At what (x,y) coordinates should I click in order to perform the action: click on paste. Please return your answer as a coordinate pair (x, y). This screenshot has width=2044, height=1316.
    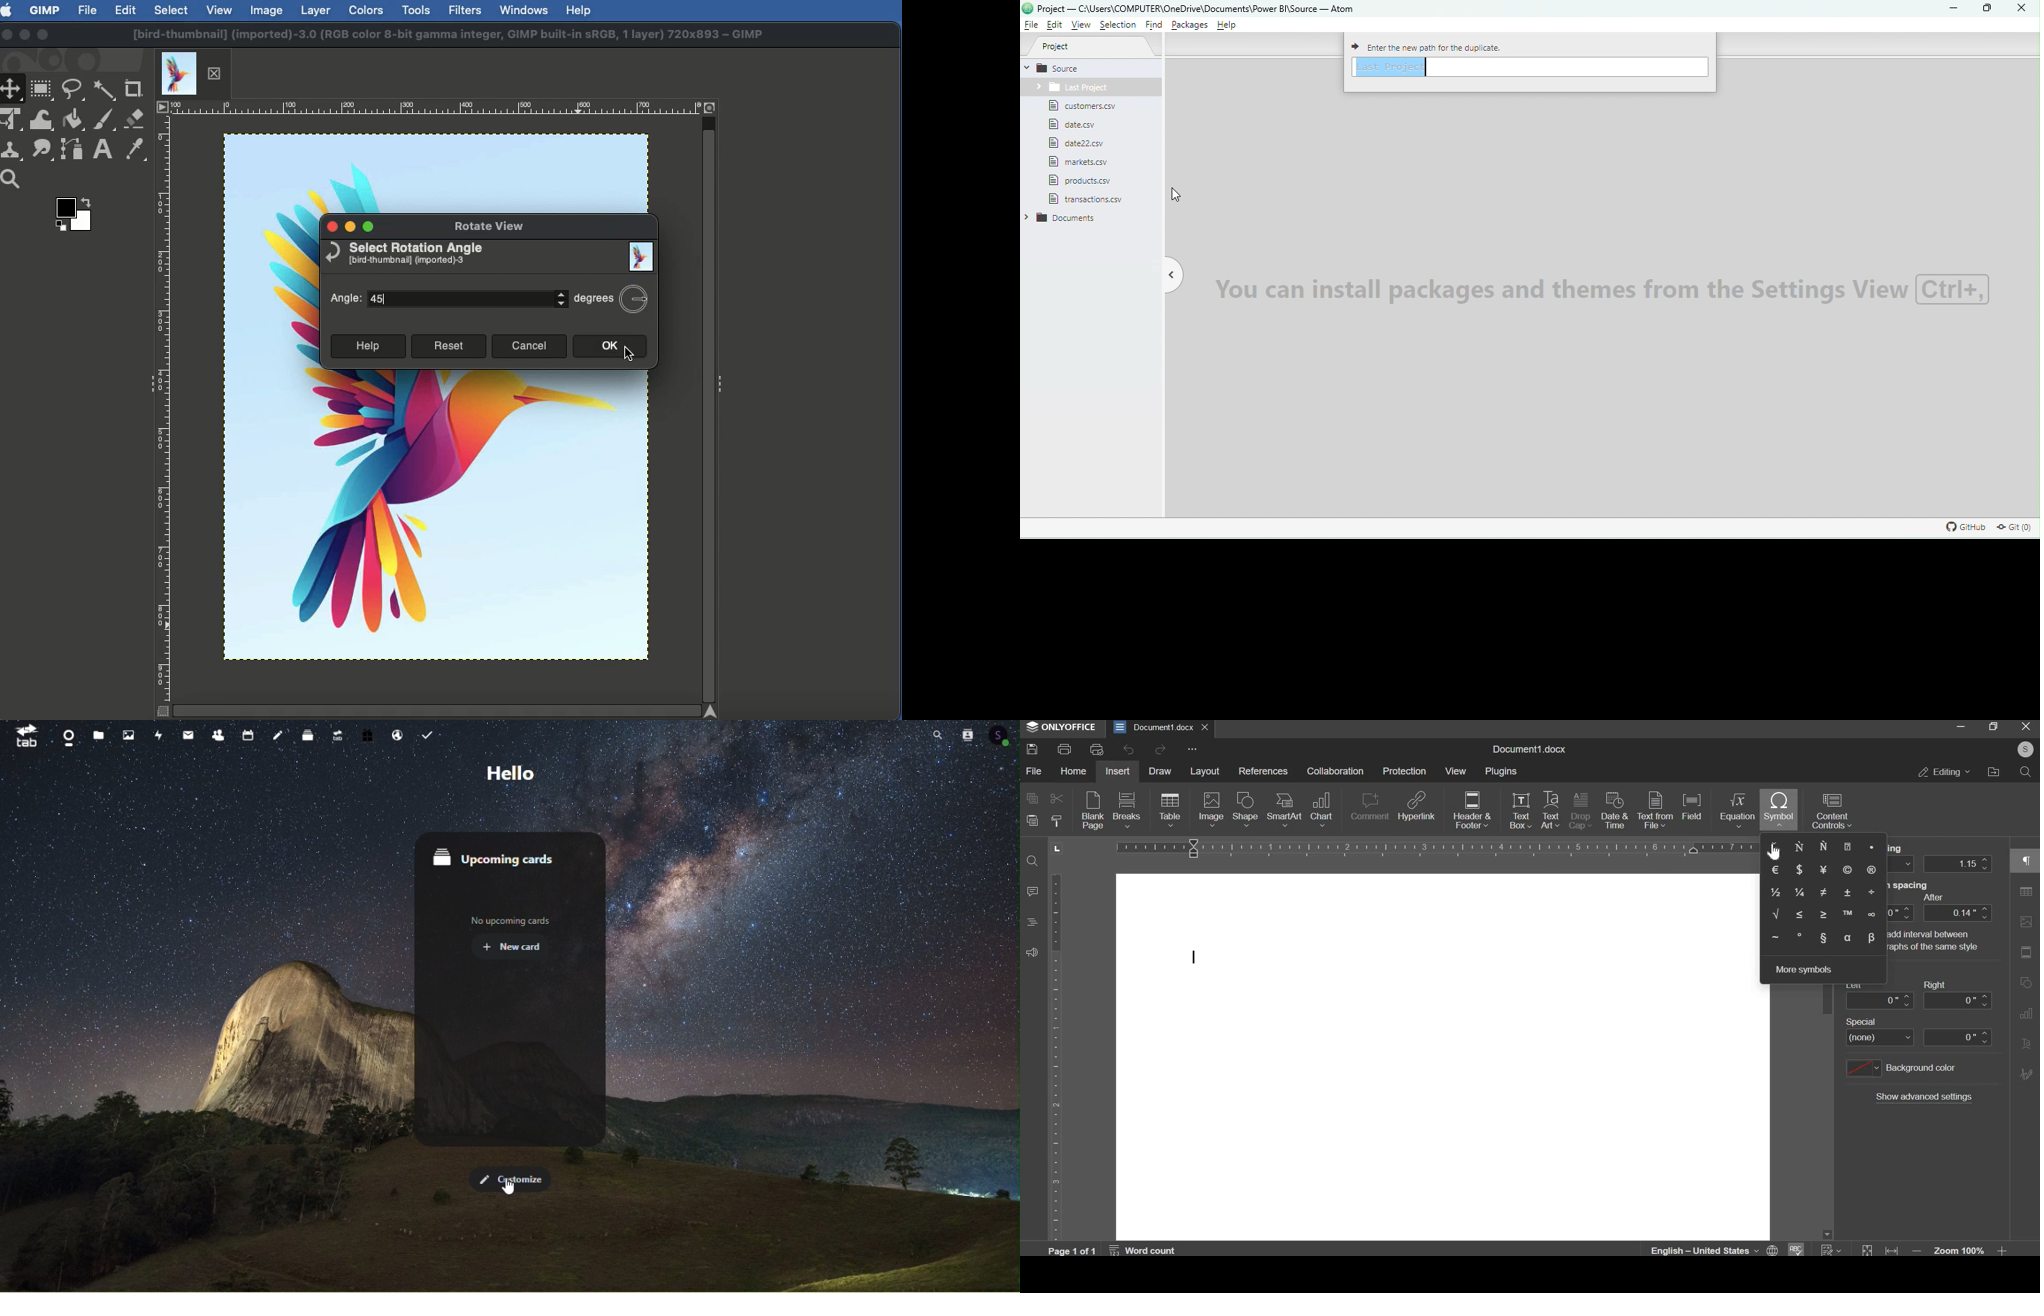
    Looking at the image, I should click on (1031, 819).